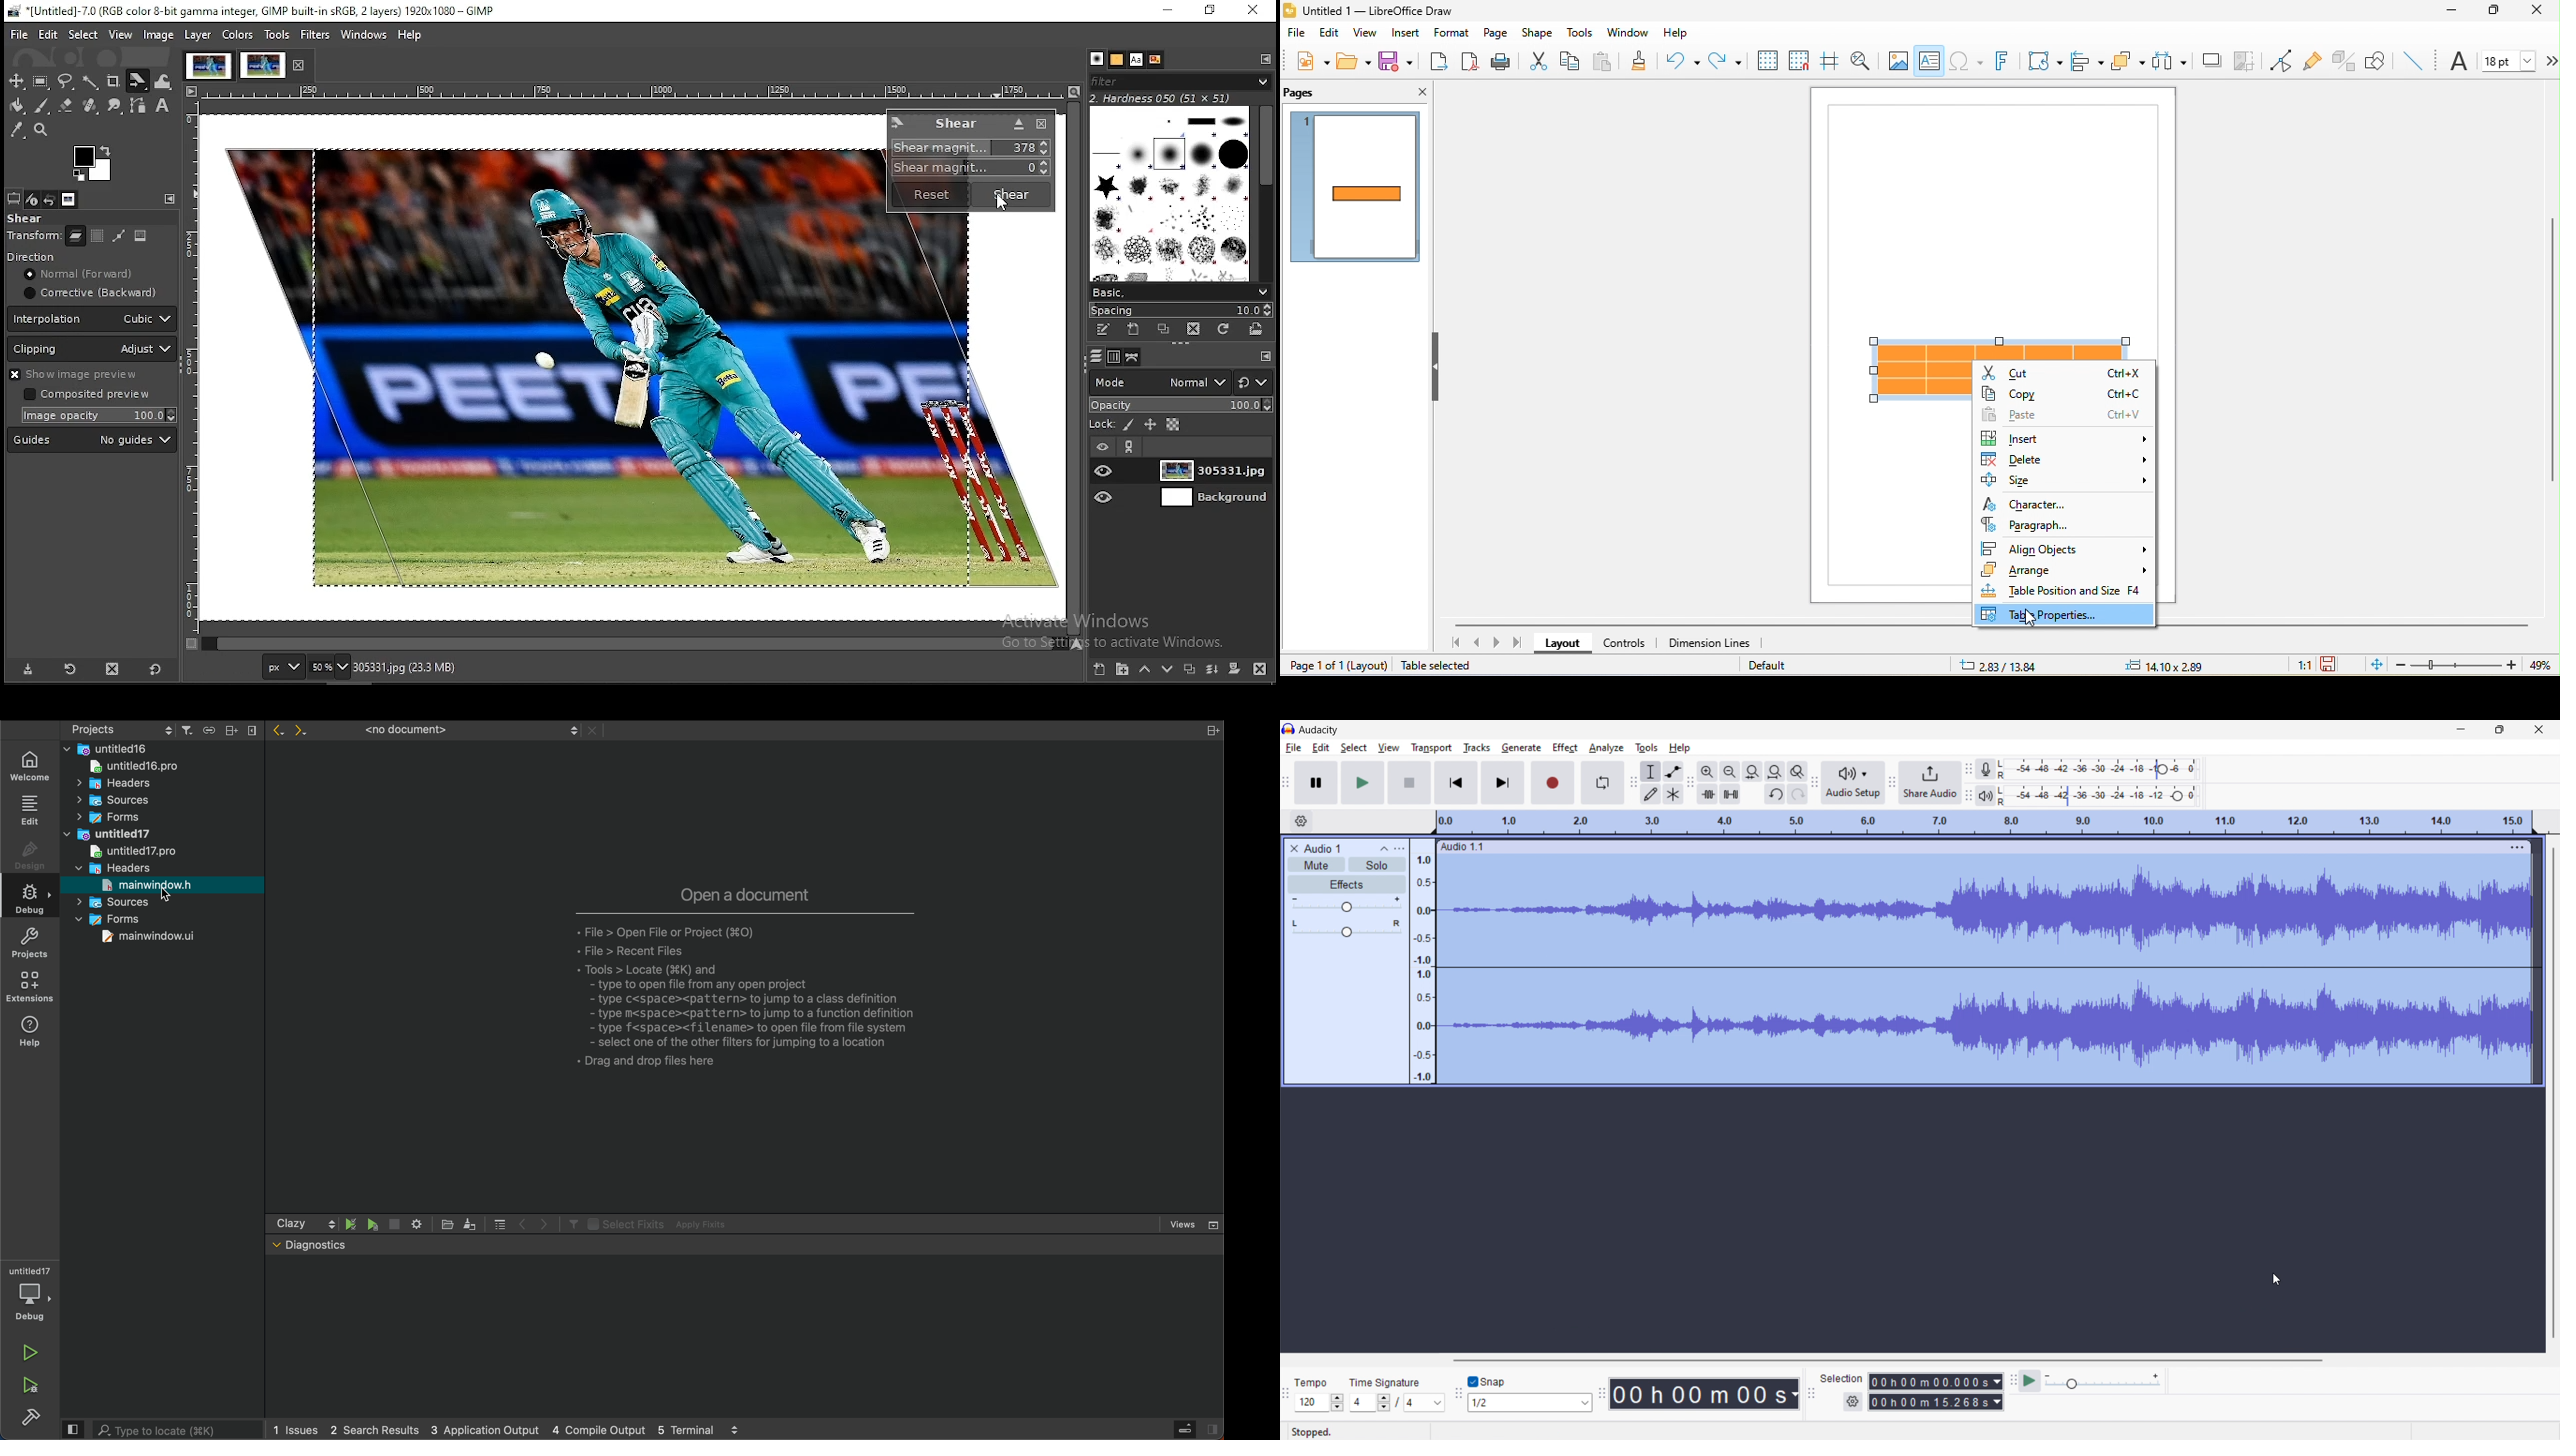 The height and width of the screenshot is (1456, 2576). Describe the element at coordinates (1316, 864) in the screenshot. I see `mute` at that location.